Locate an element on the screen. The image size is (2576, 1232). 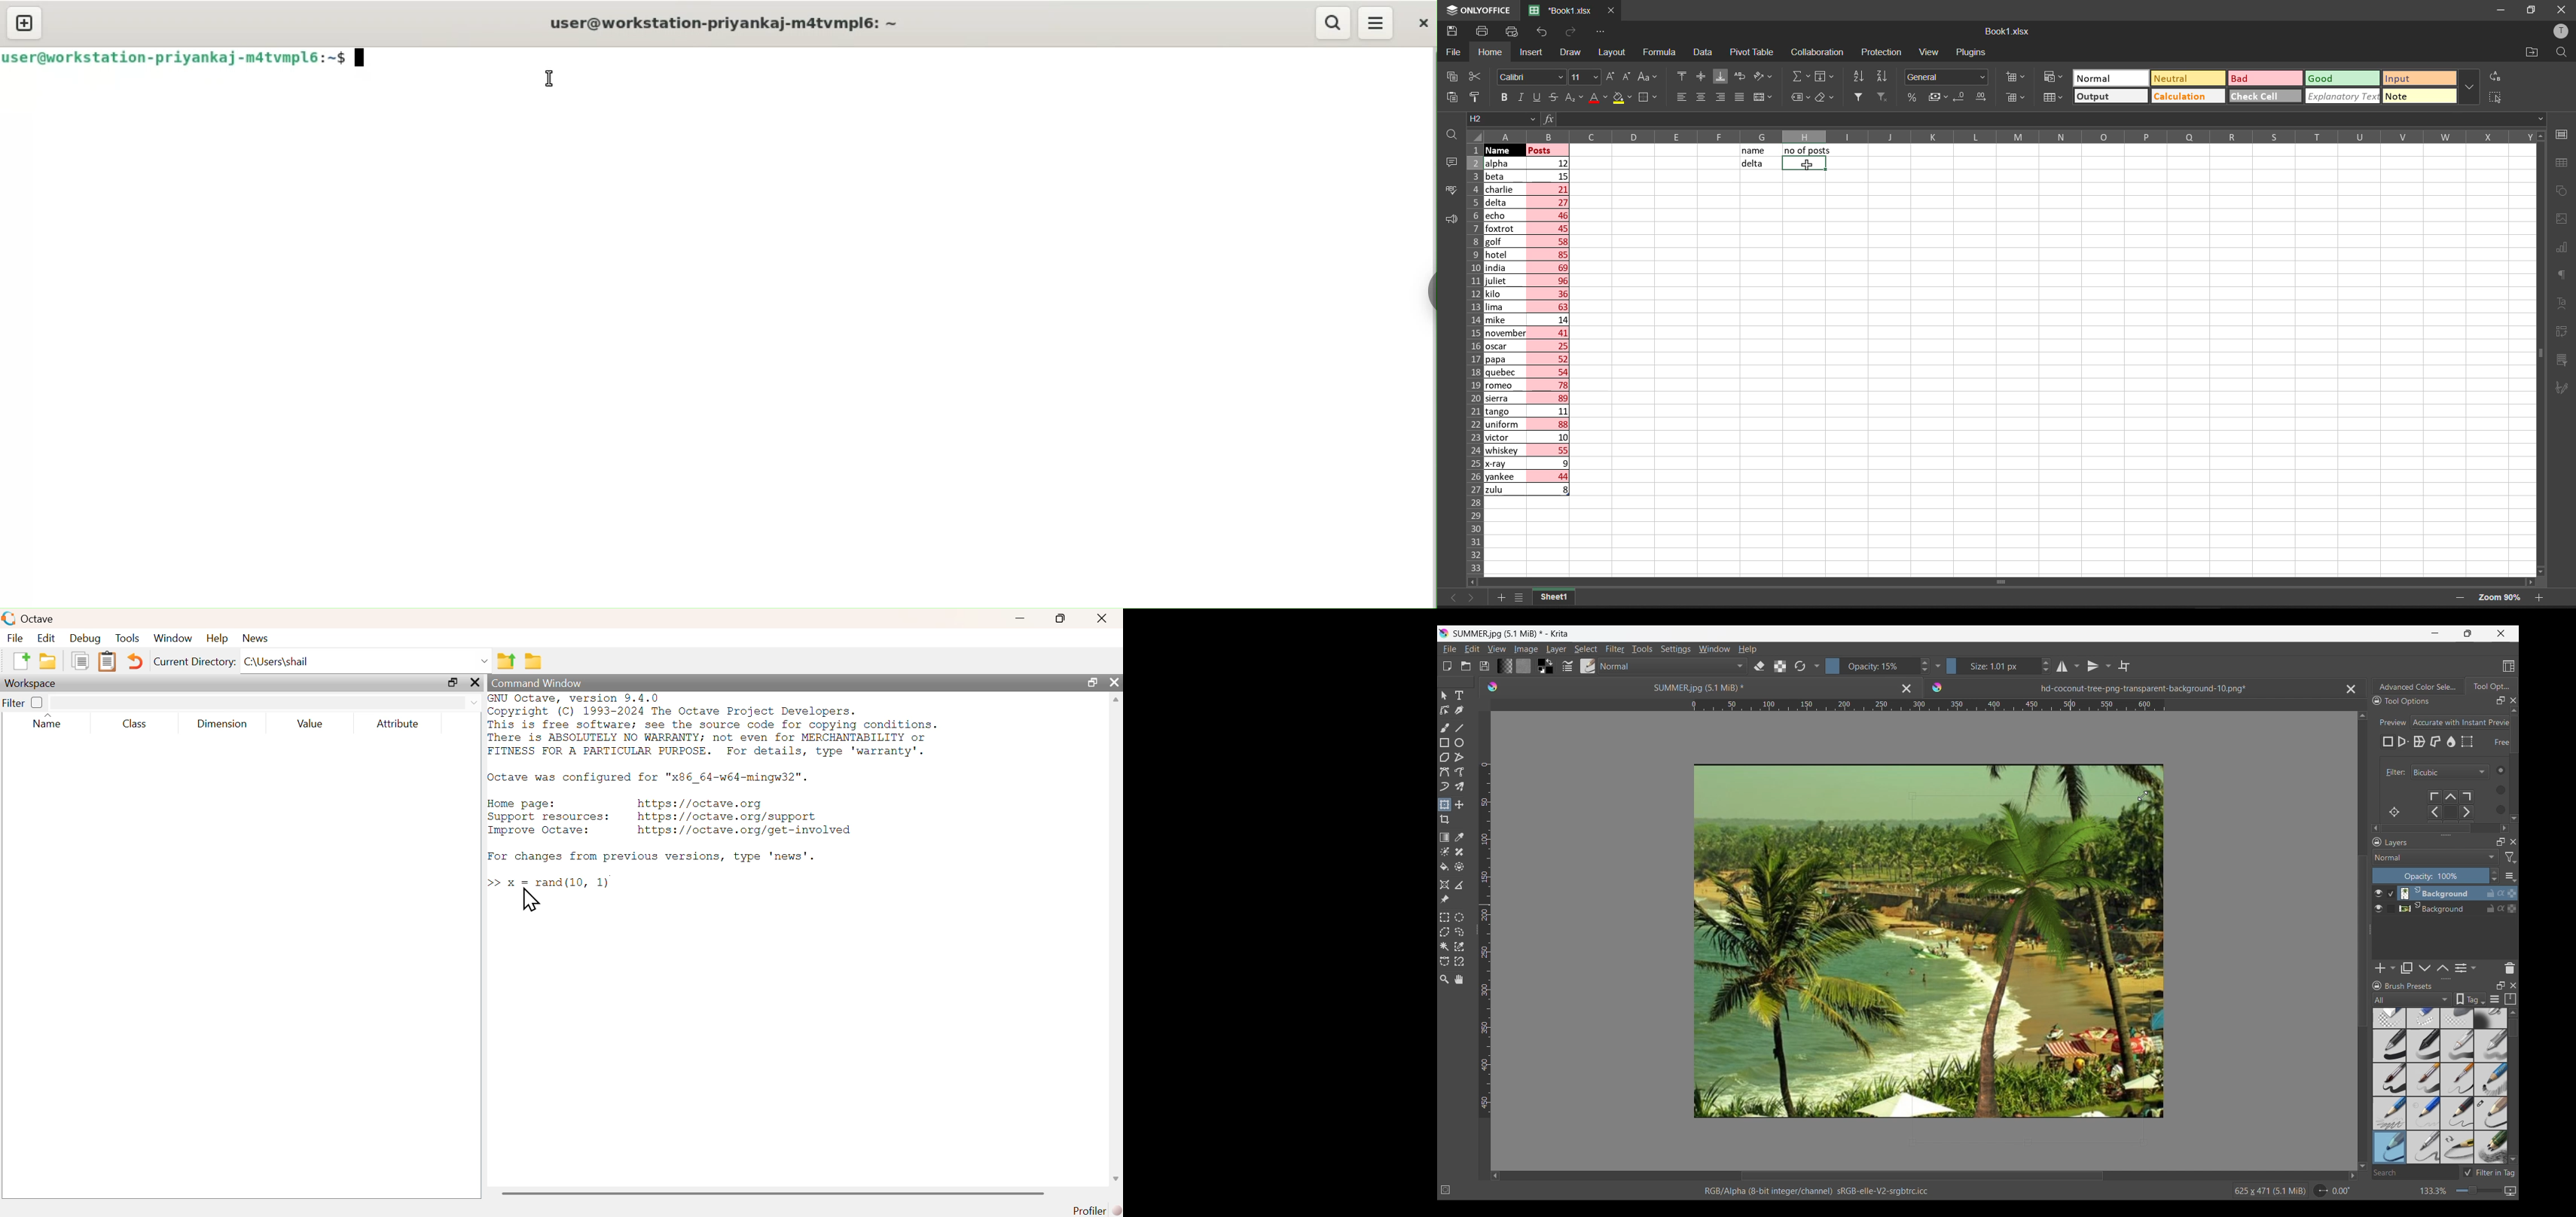
orientation is located at coordinates (1766, 77).